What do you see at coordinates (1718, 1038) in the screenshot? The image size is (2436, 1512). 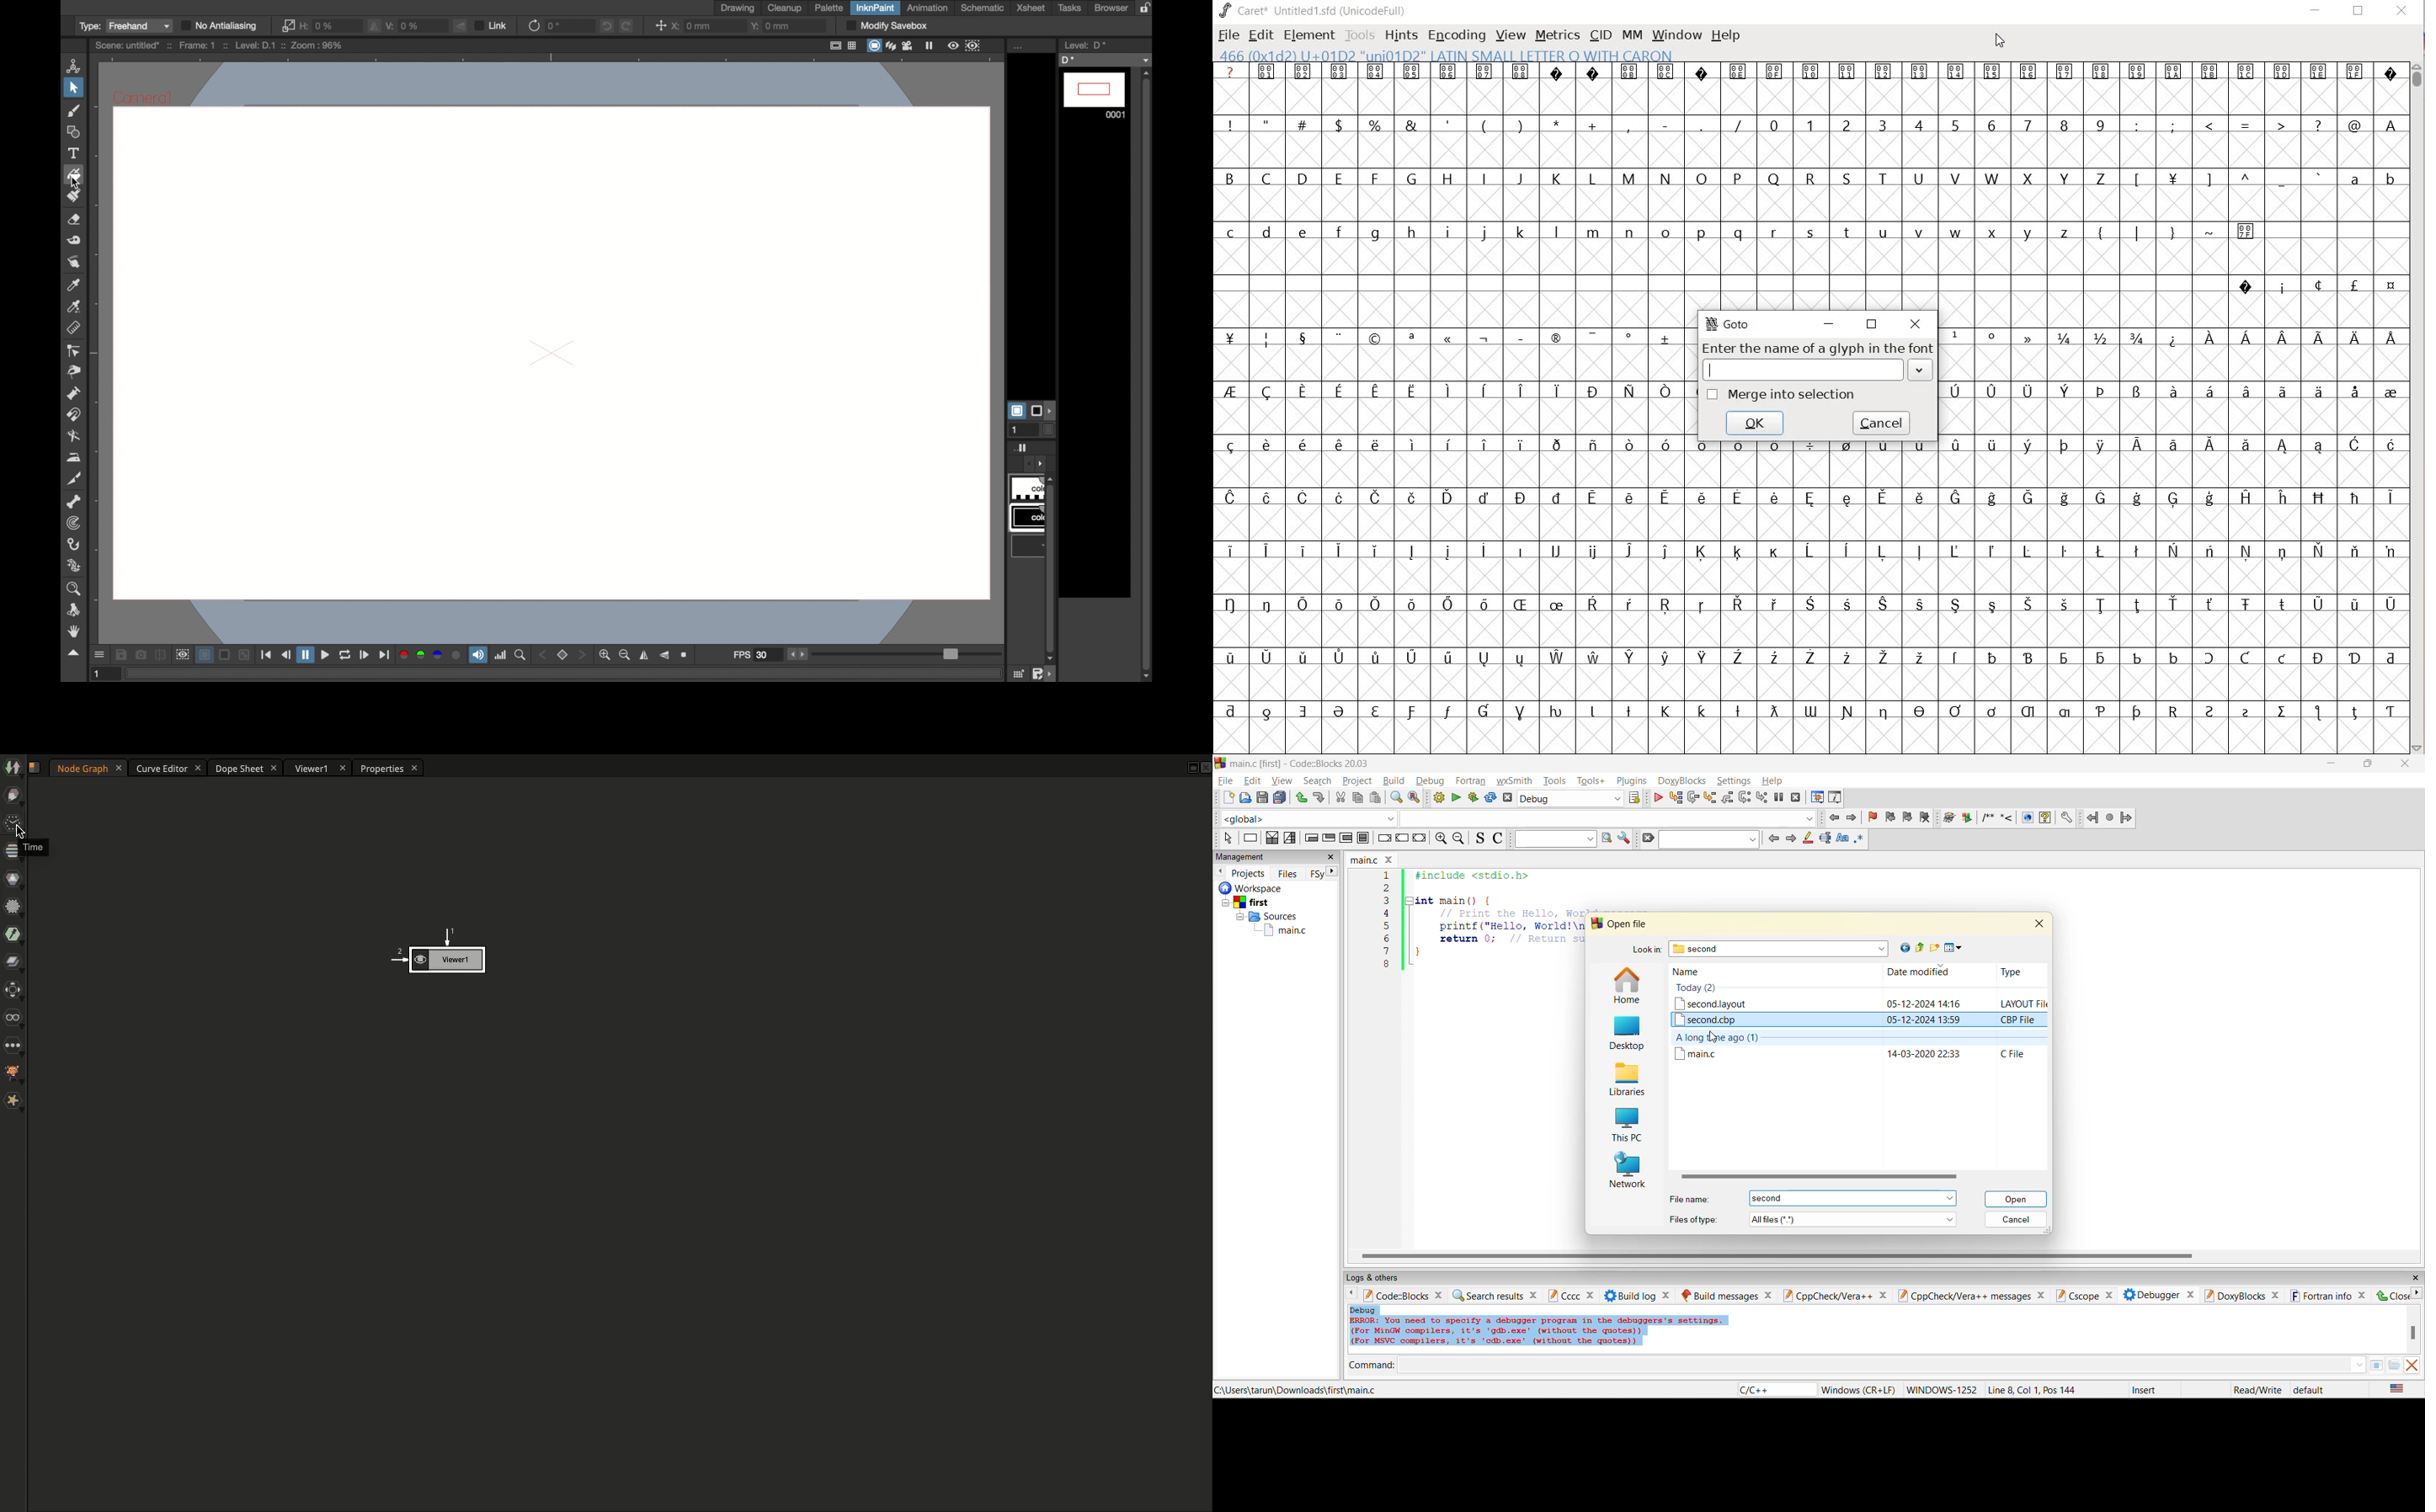 I see `A long time ago(1)` at bounding box center [1718, 1038].